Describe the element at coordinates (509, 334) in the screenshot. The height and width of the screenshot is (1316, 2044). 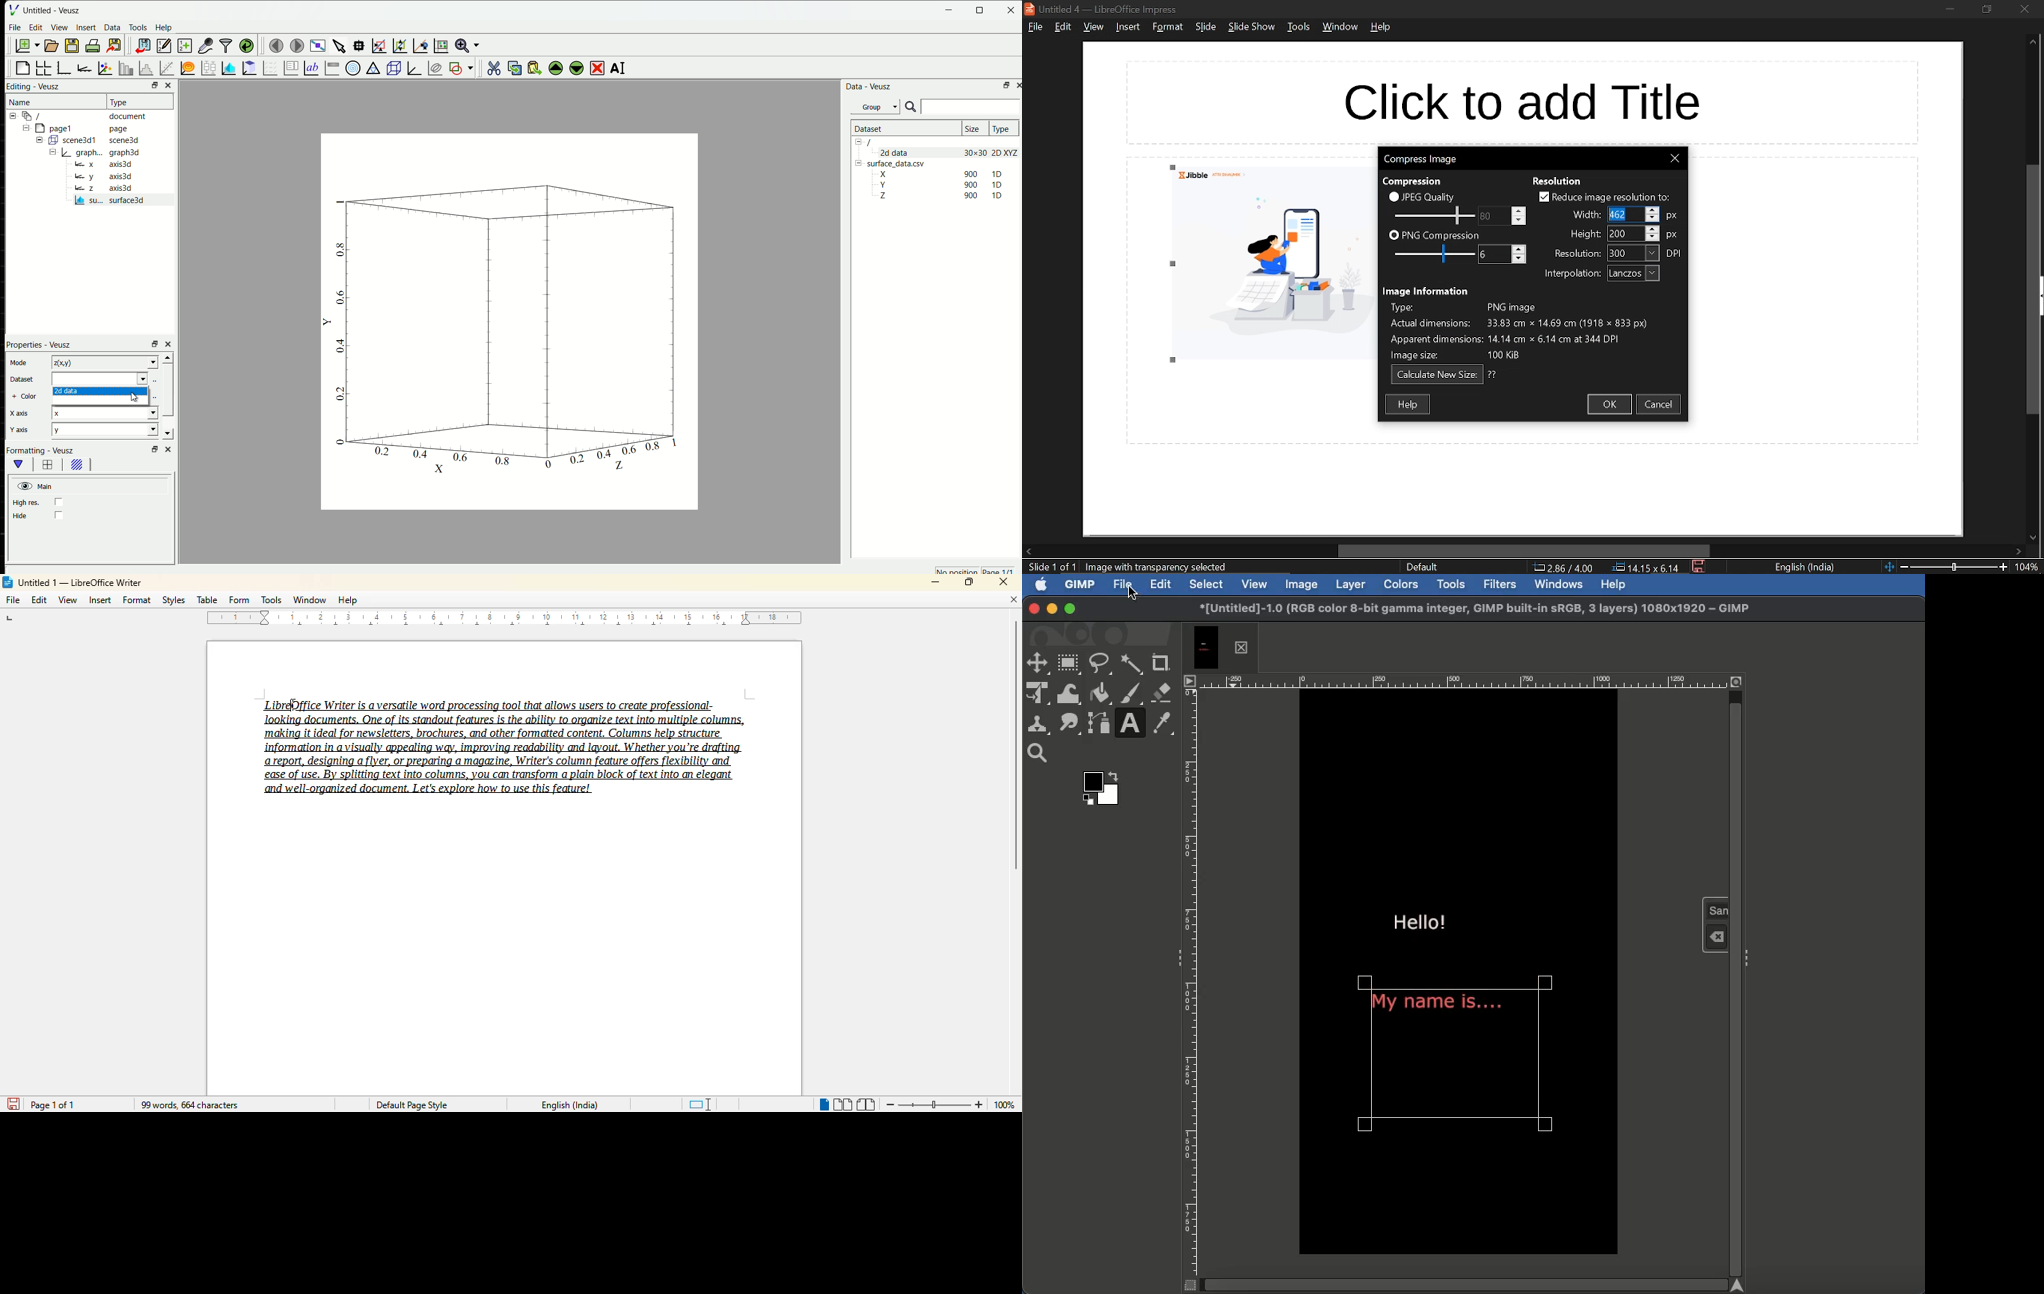
I see `graph` at that location.